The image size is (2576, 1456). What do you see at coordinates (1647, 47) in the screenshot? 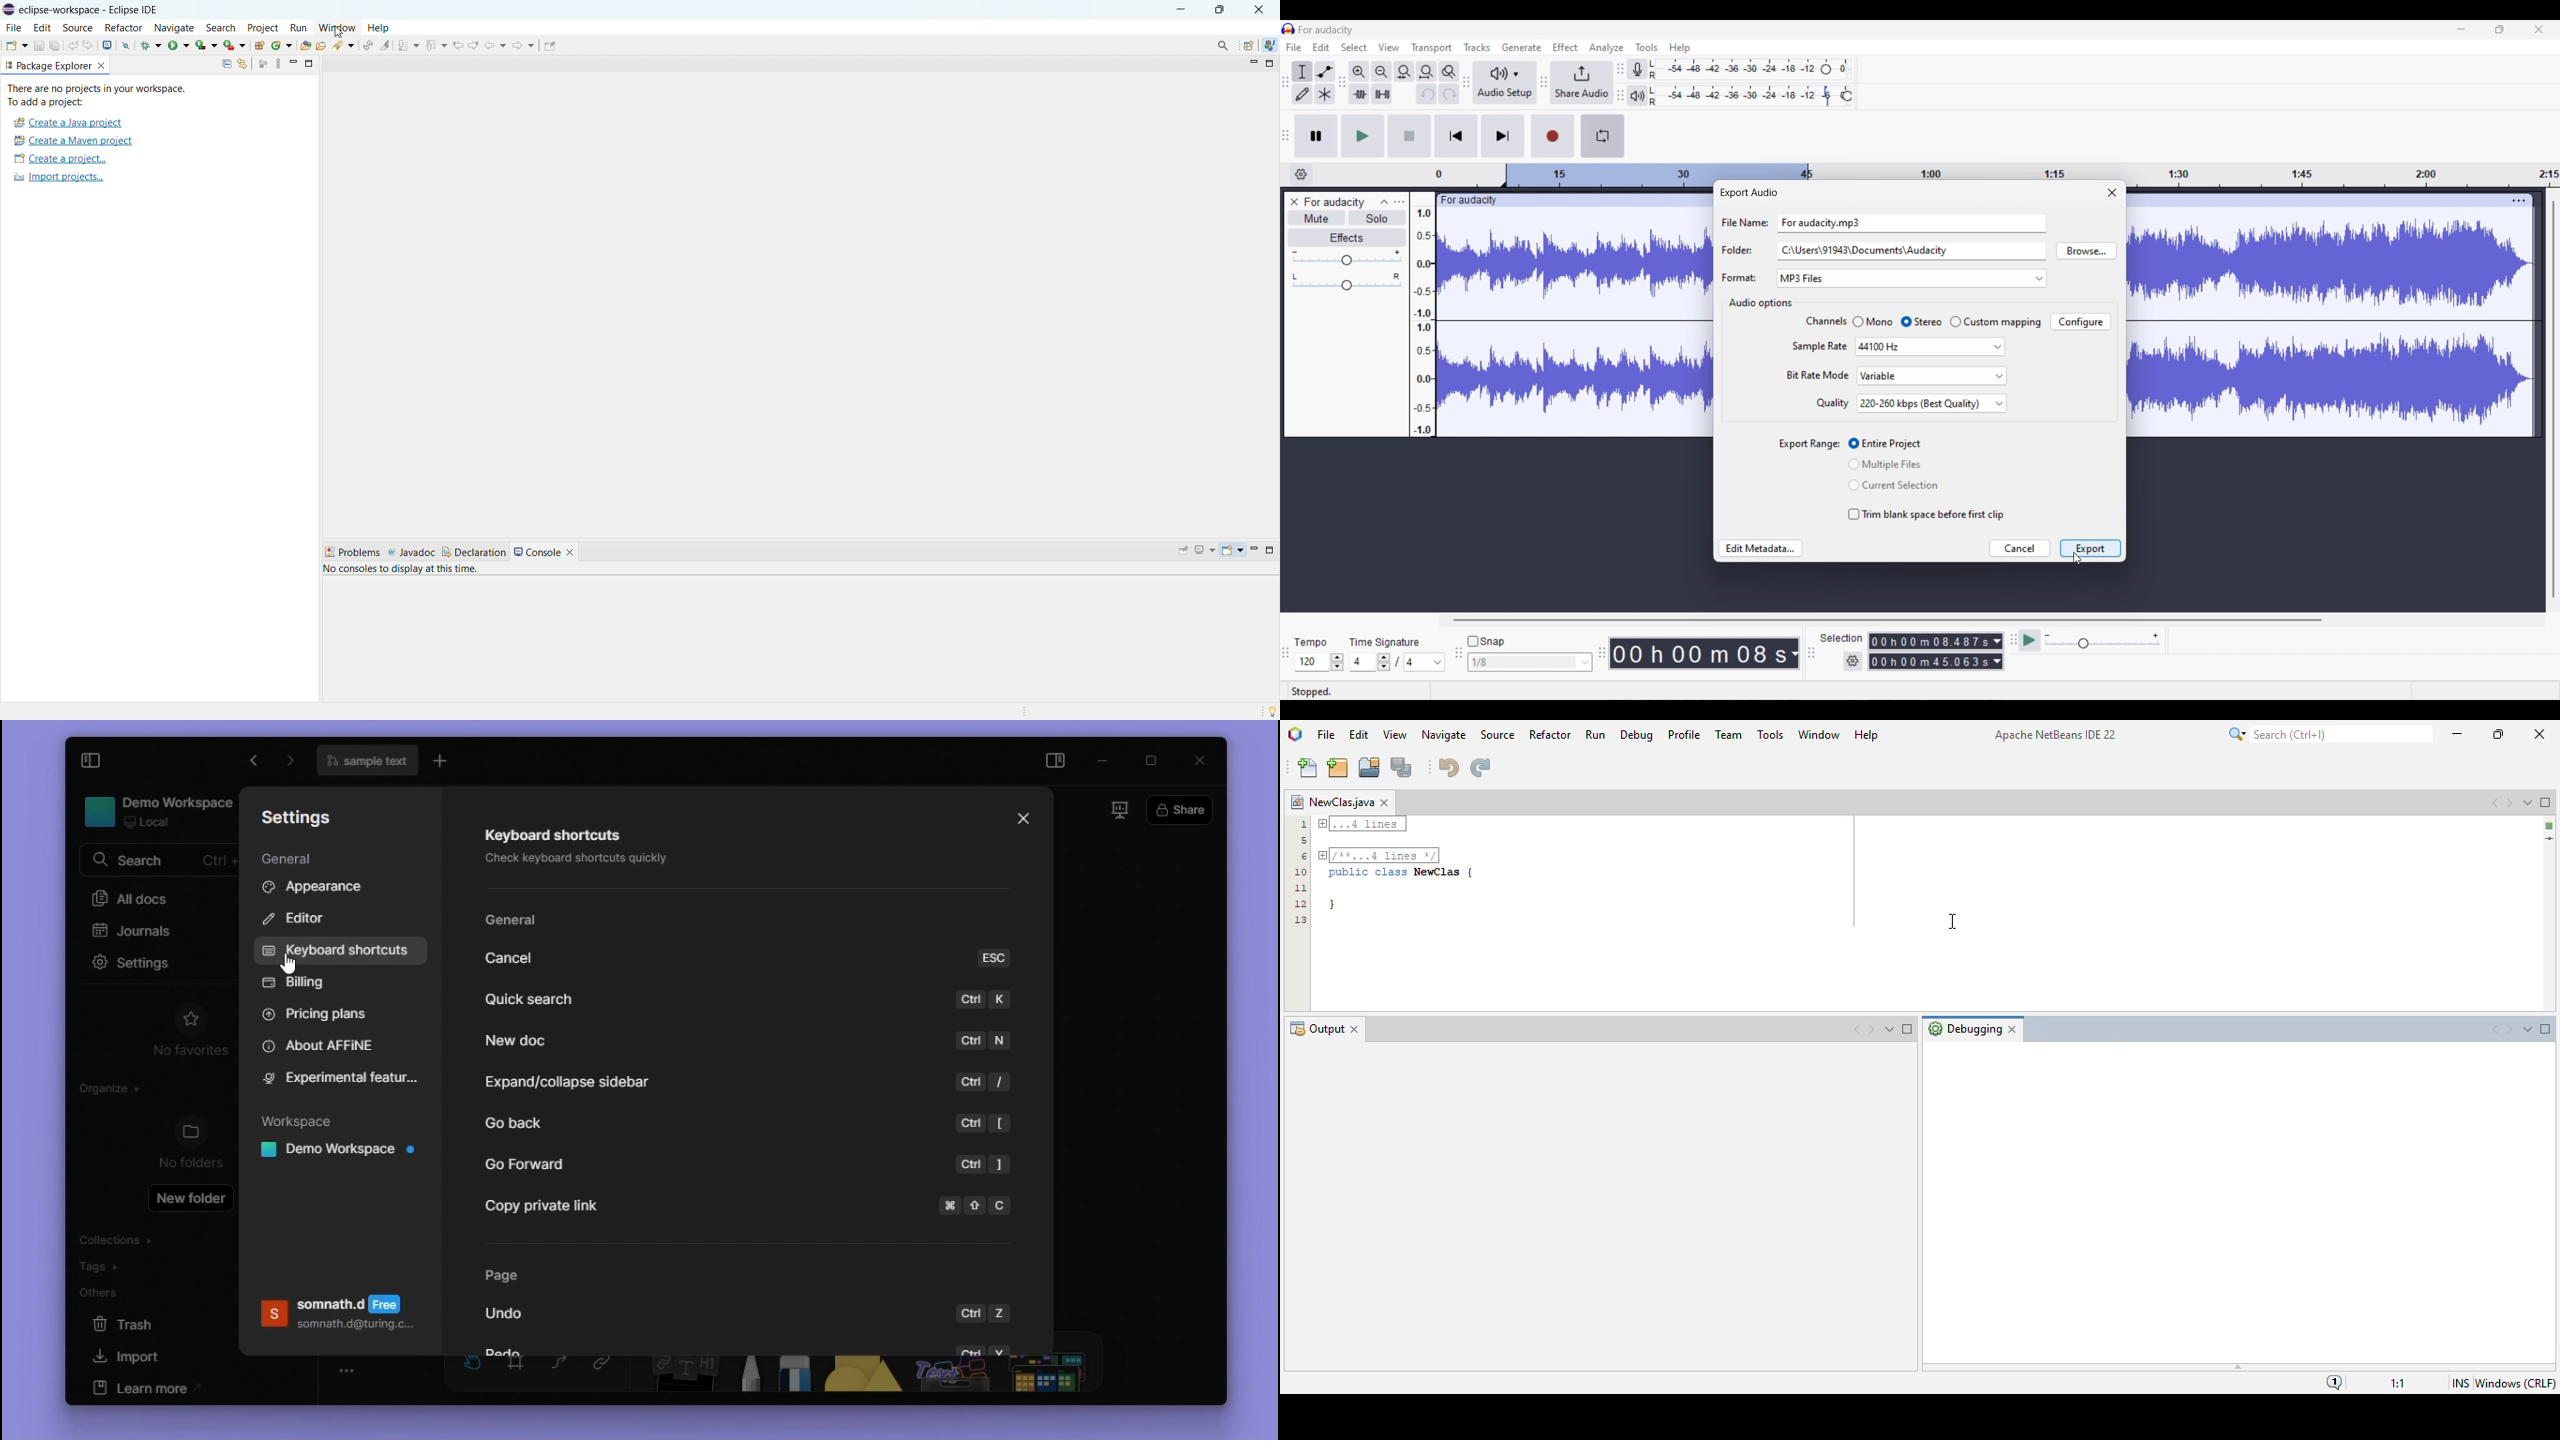
I see `Tools menu` at bounding box center [1647, 47].